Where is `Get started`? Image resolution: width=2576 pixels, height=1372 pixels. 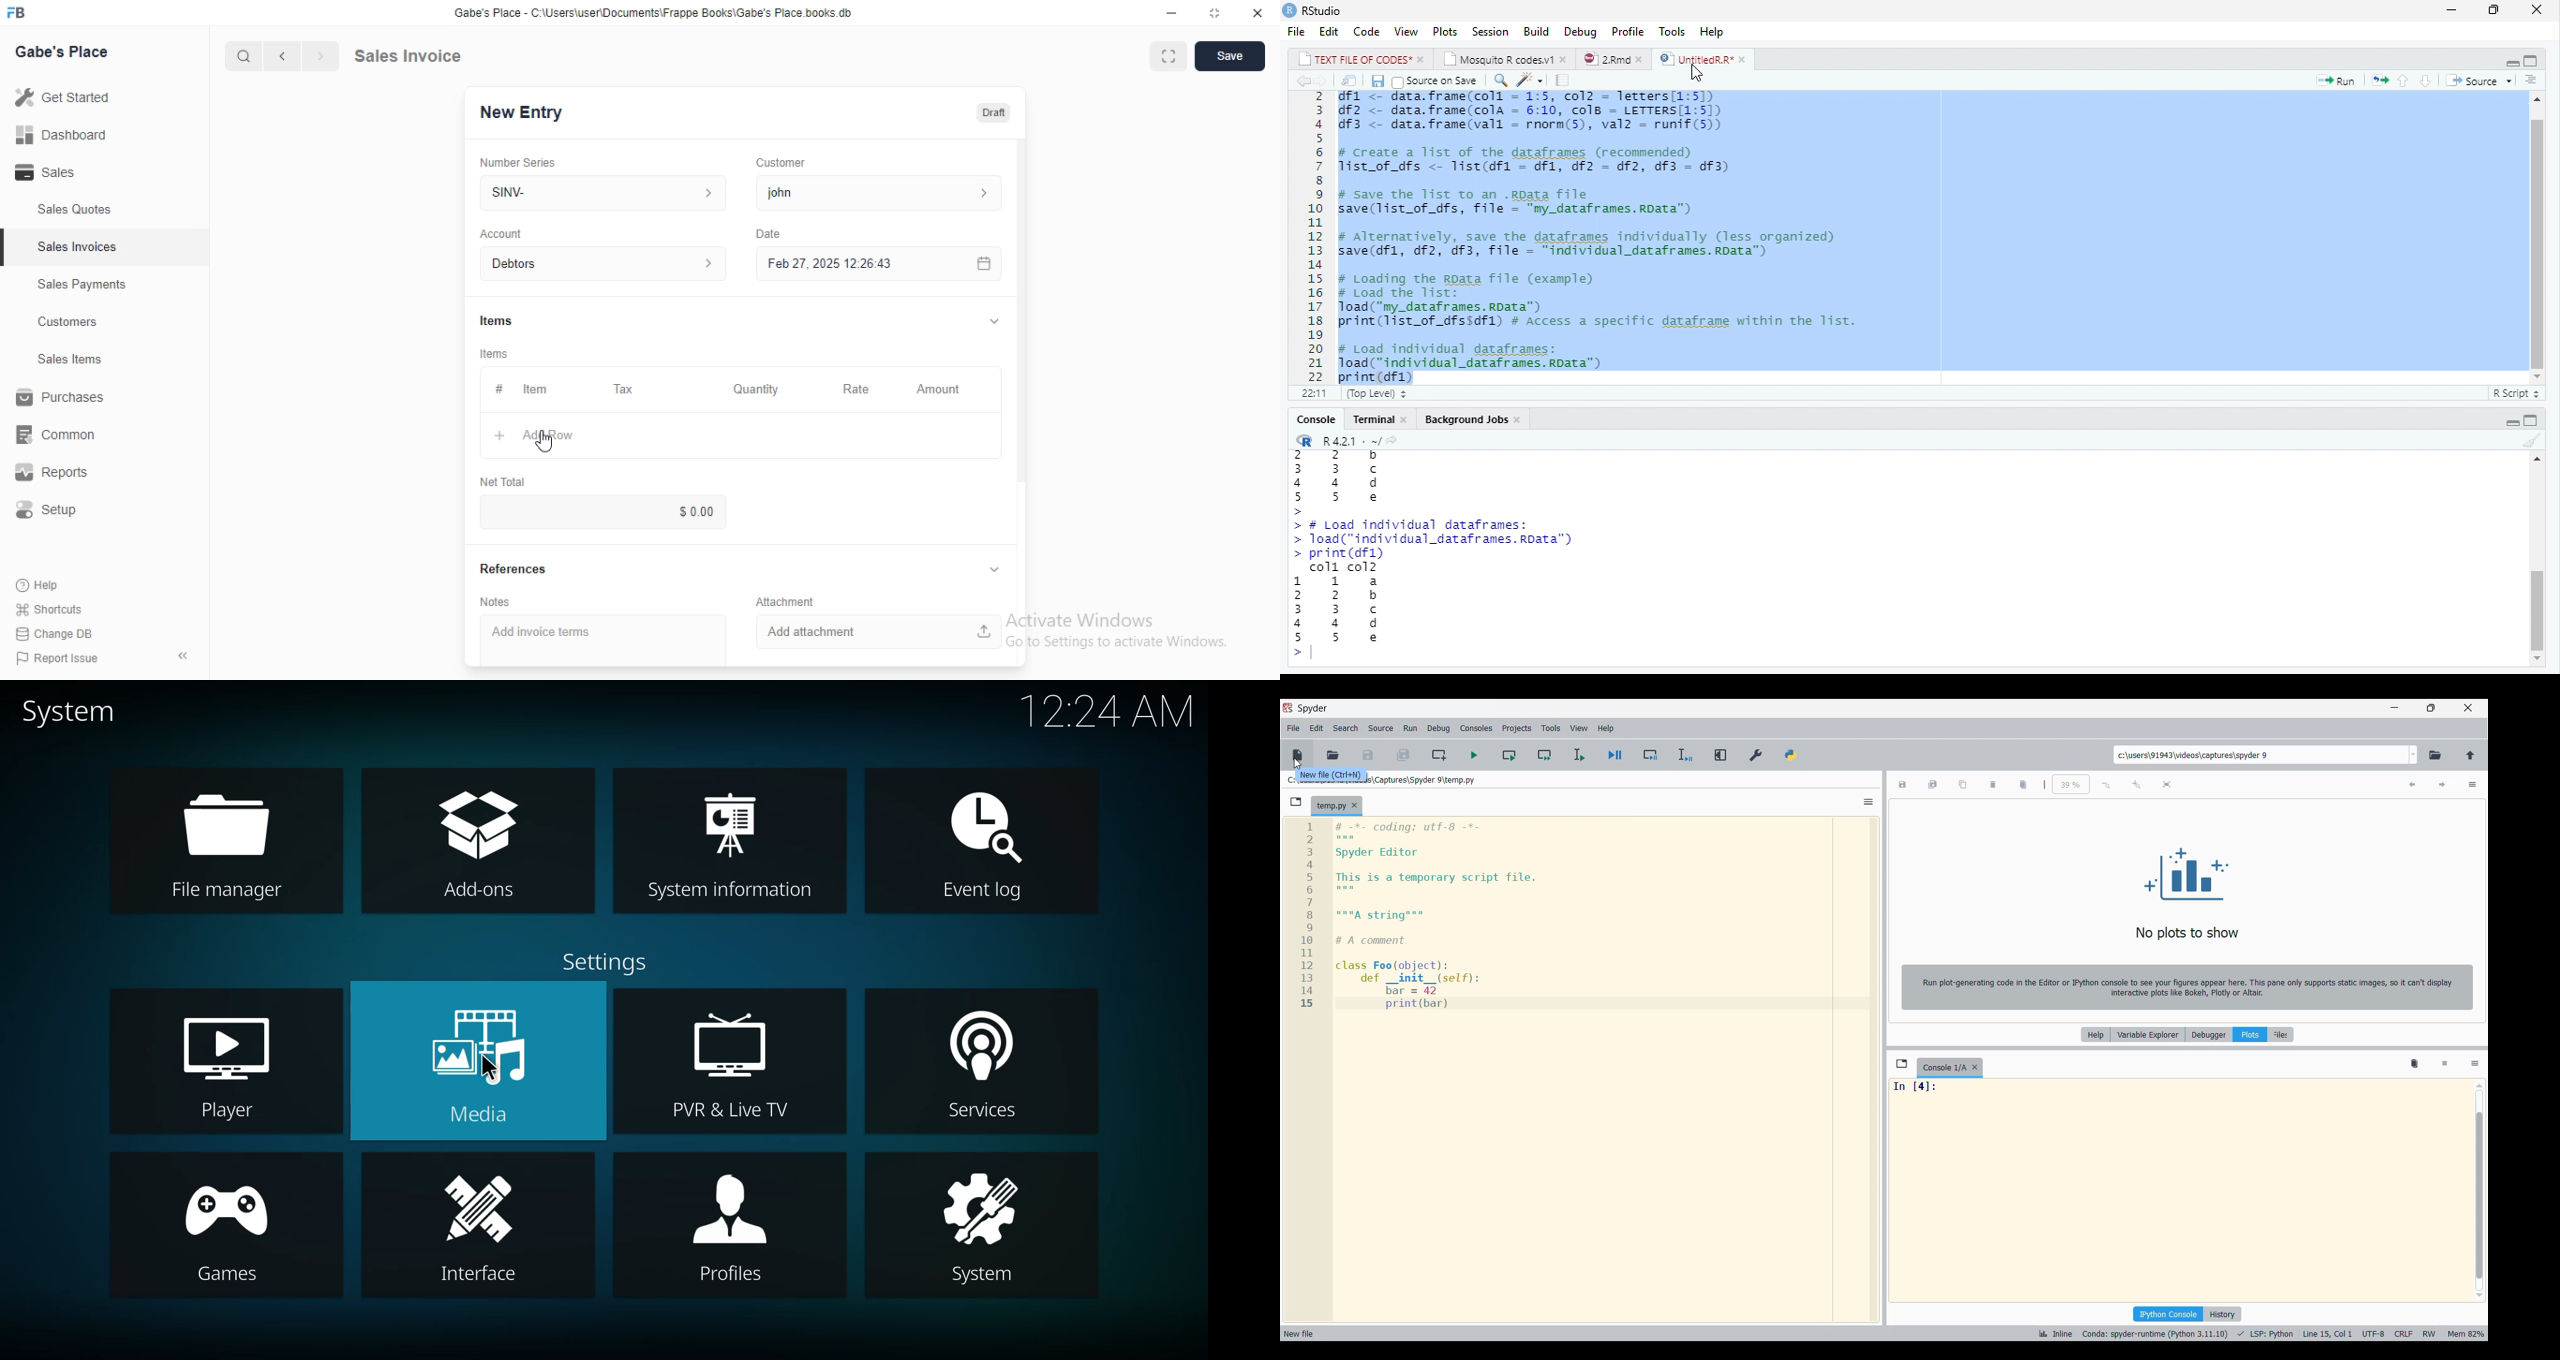
Get started is located at coordinates (65, 97).